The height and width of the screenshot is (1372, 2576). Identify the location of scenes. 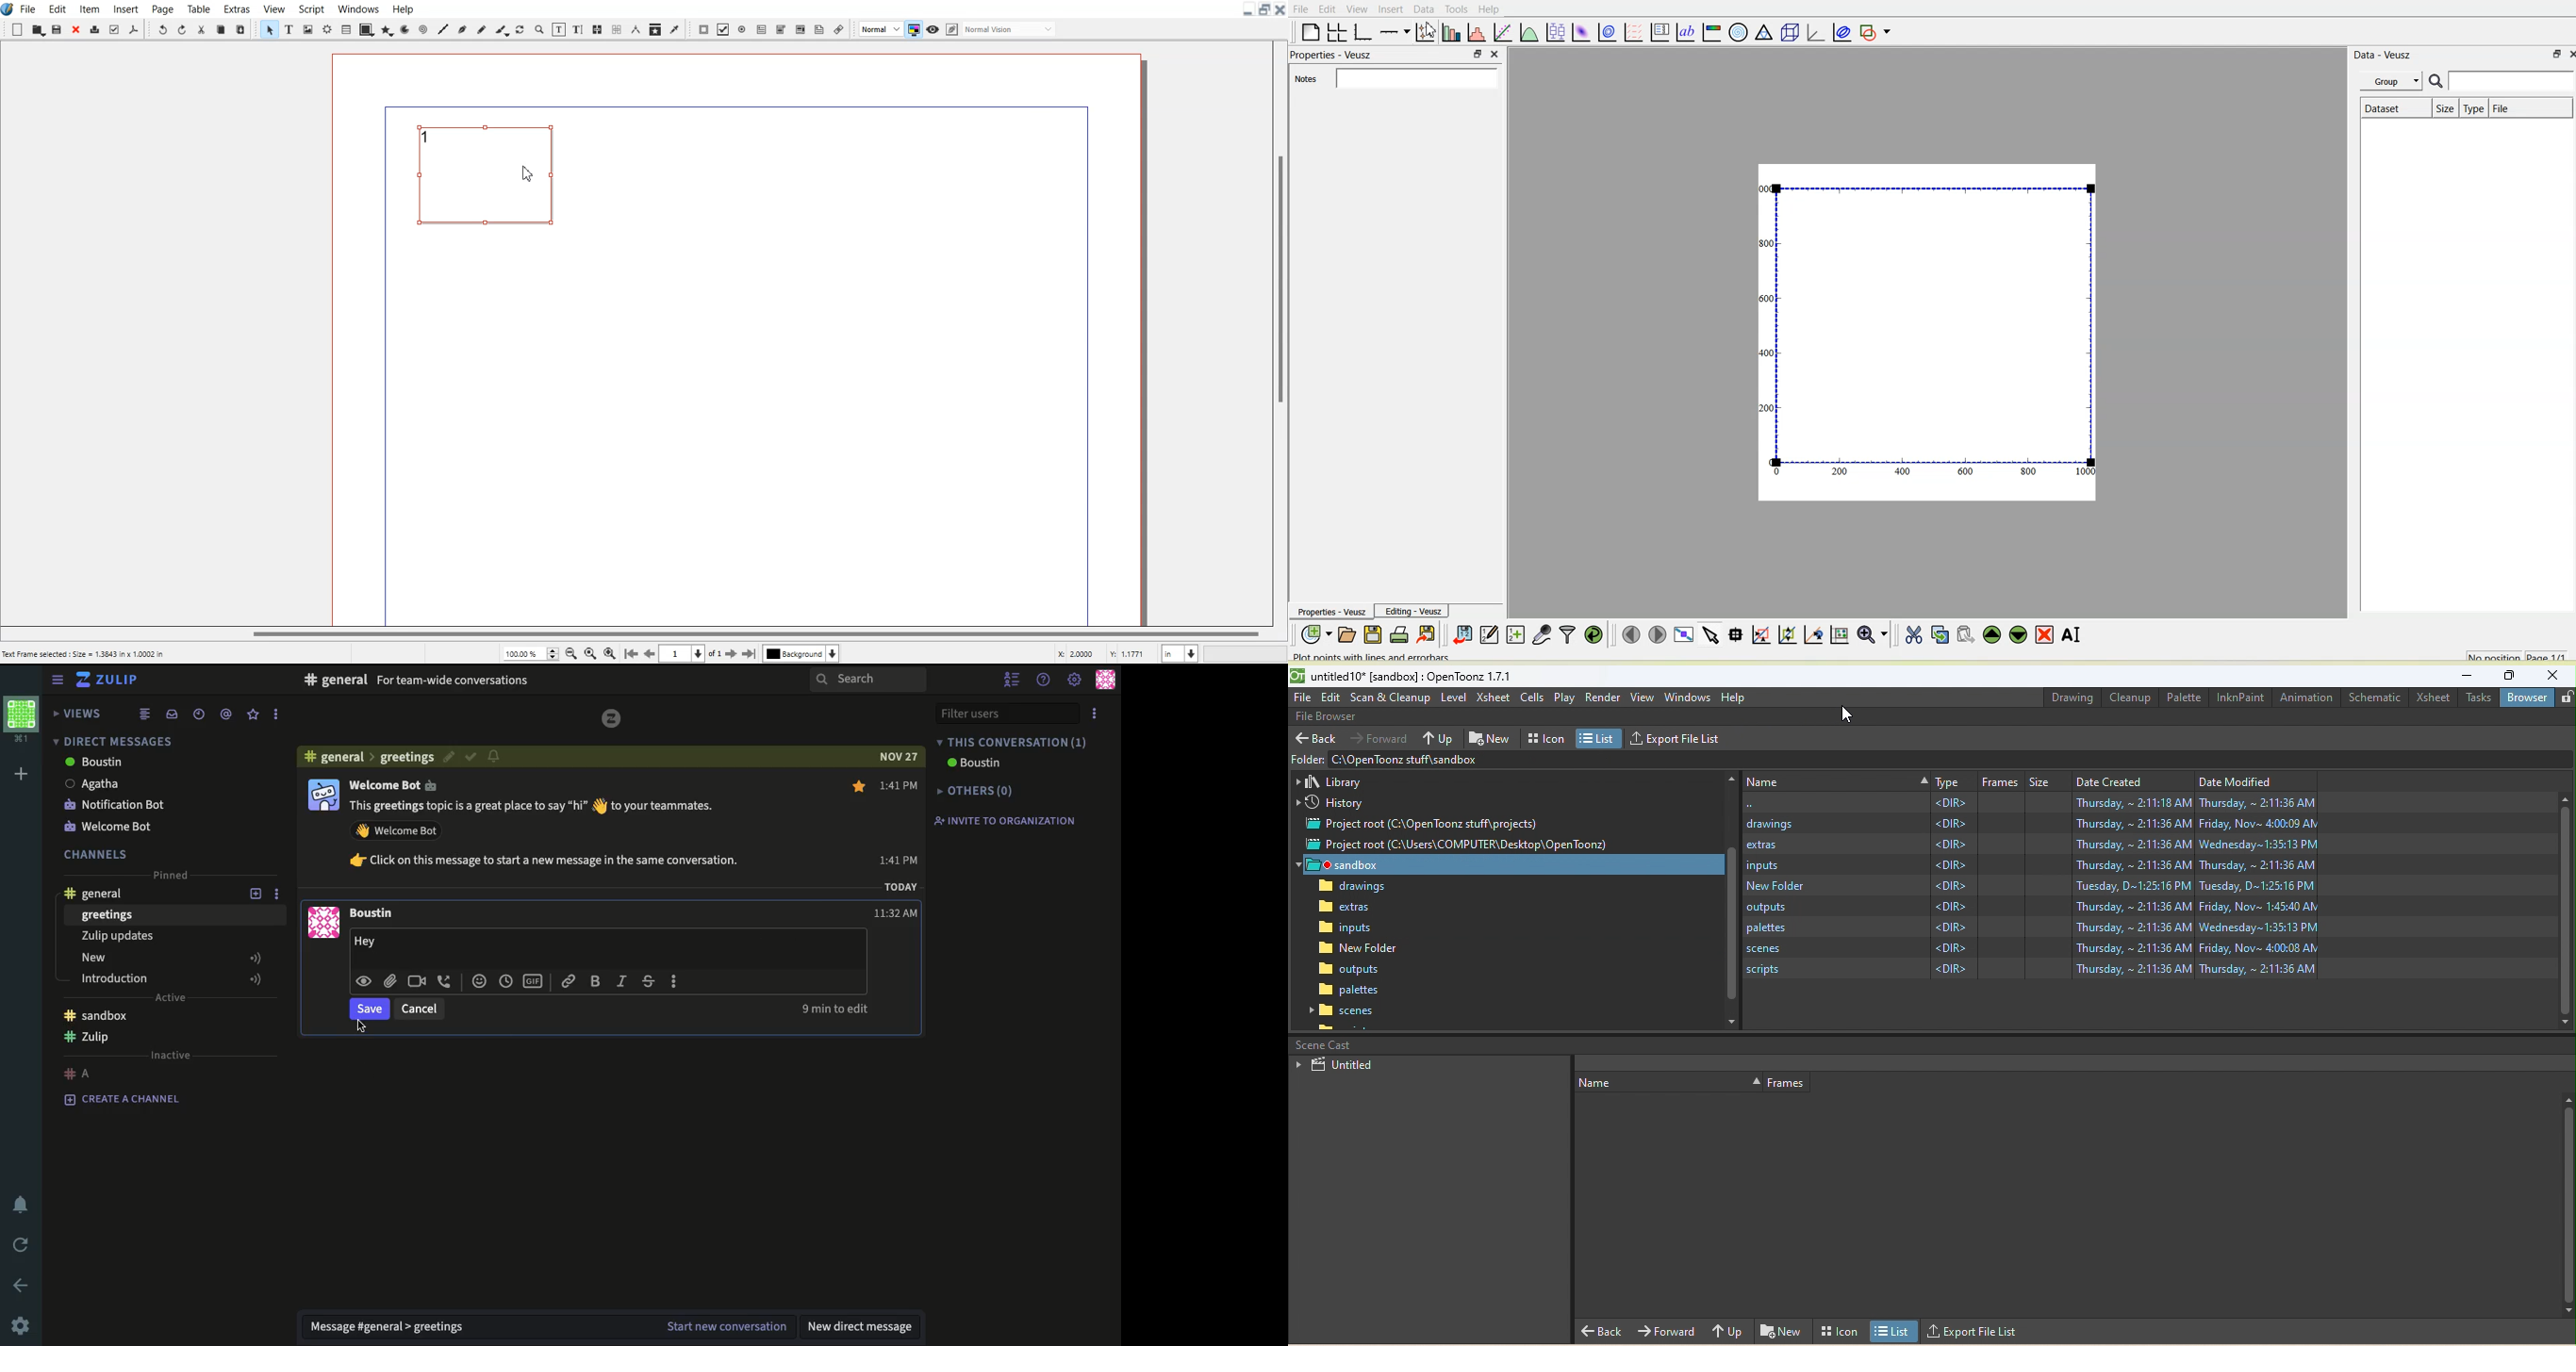
(1345, 991).